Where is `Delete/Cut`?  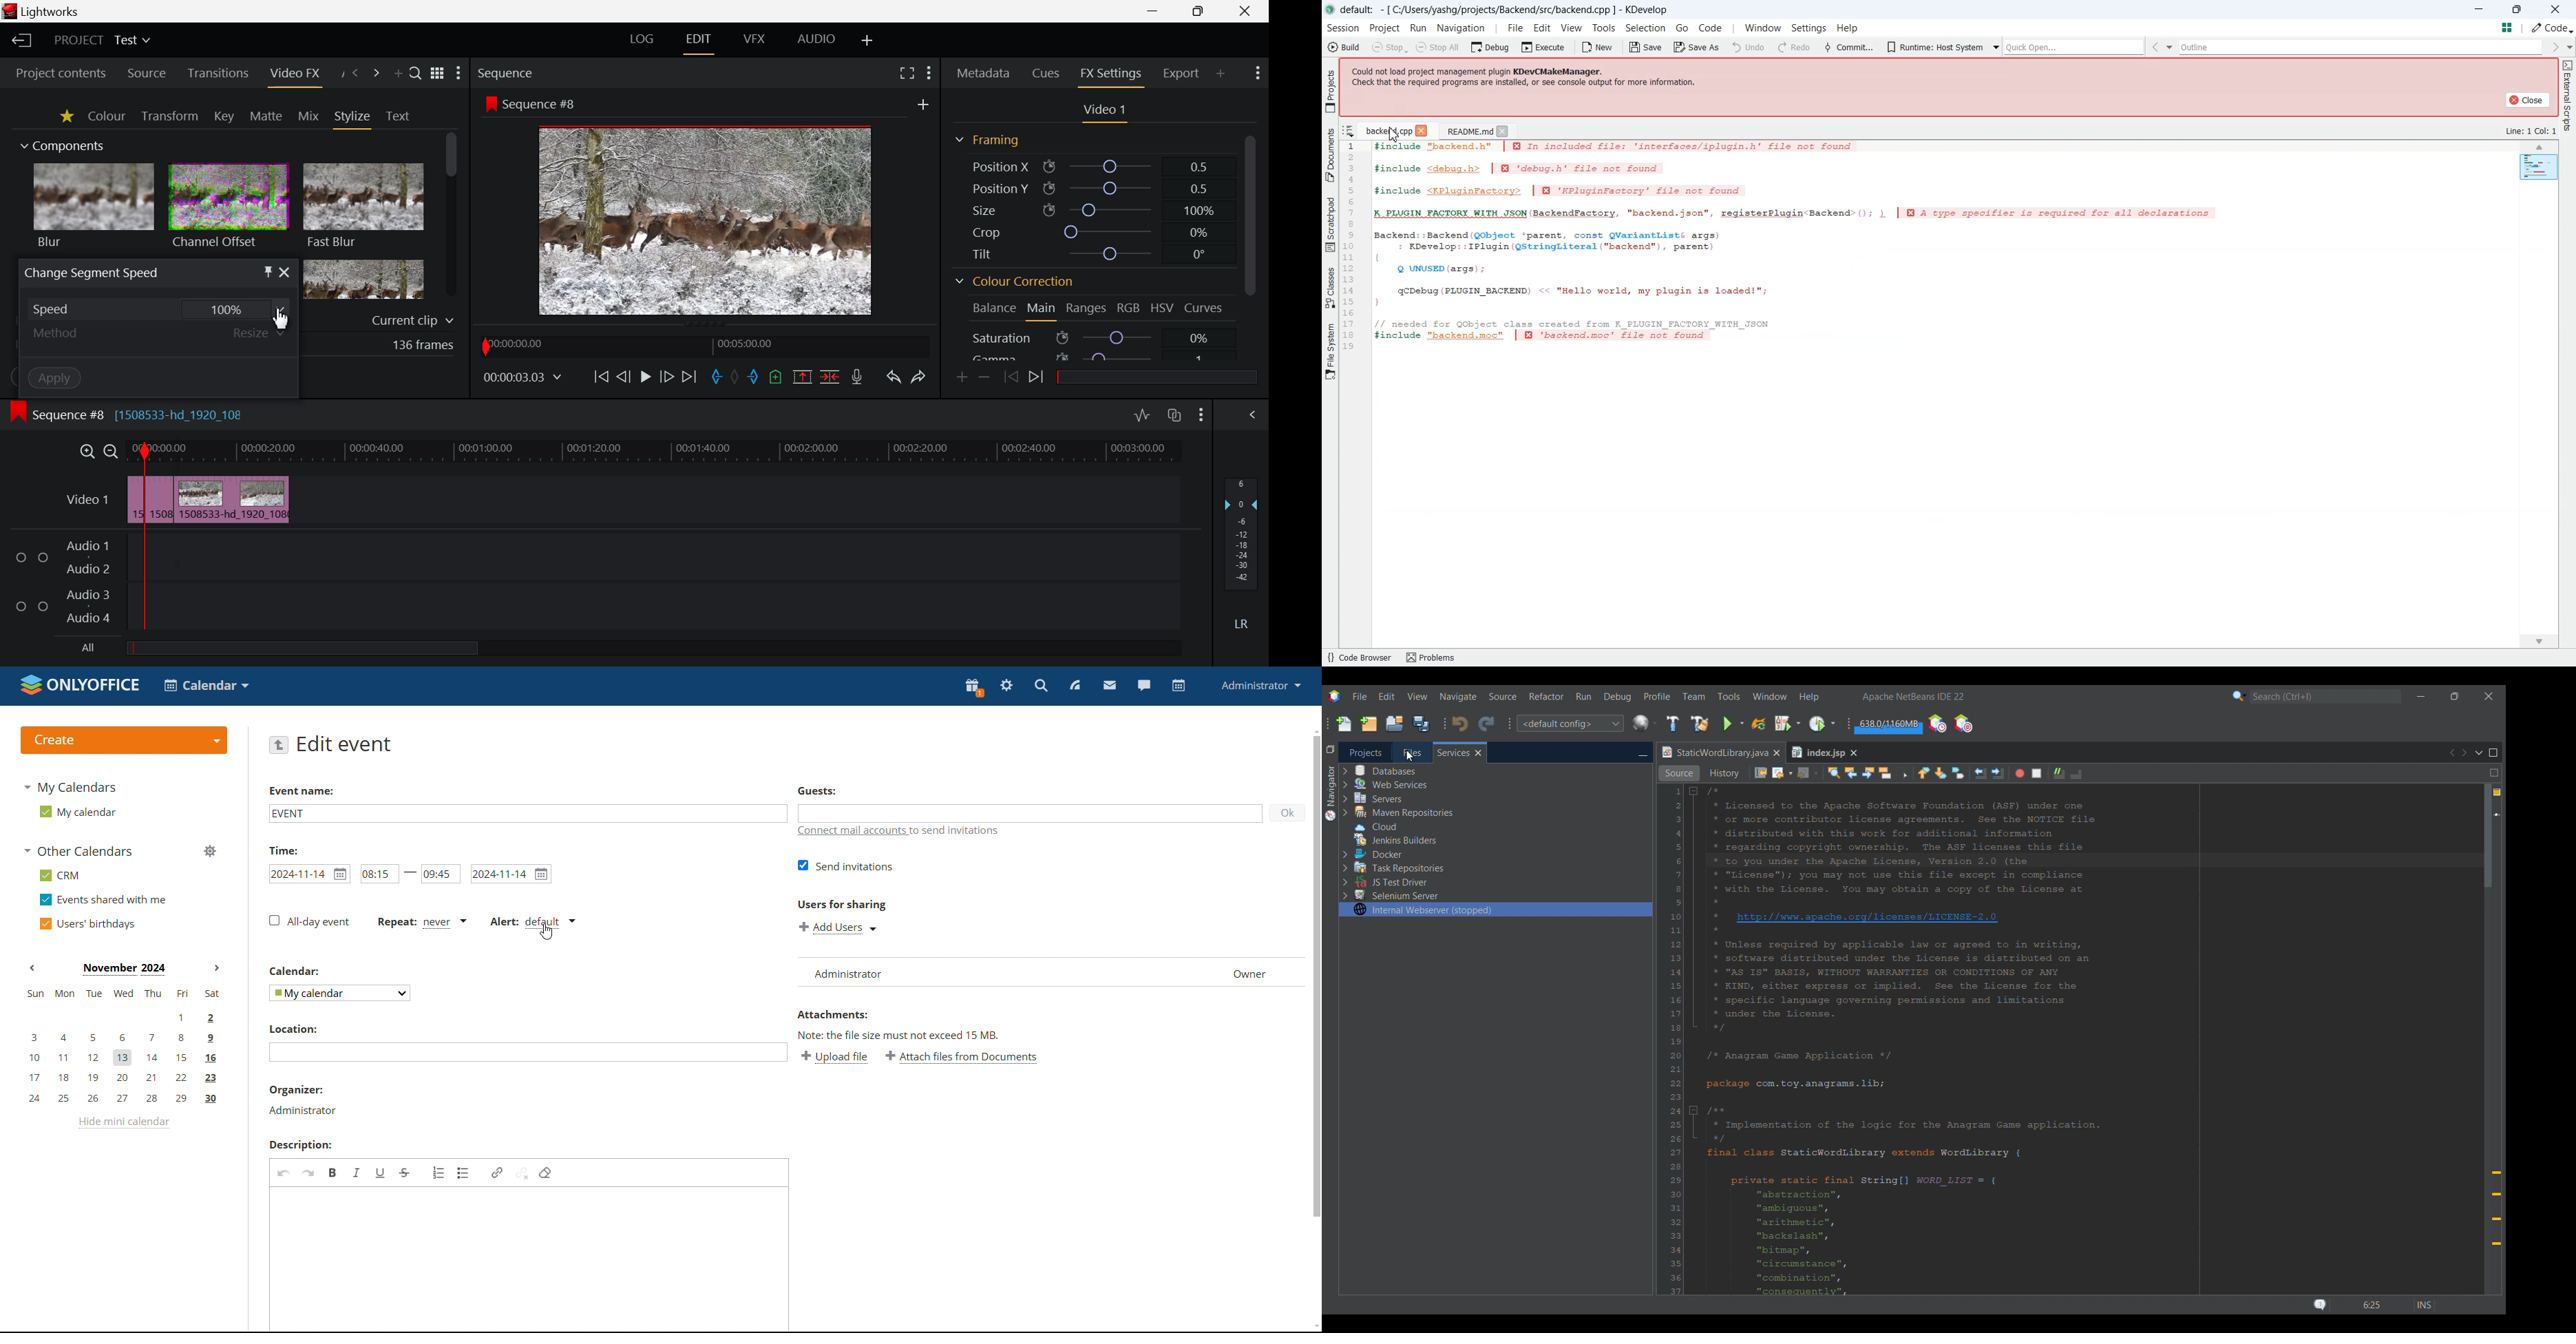
Delete/Cut is located at coordinates (830, 377).